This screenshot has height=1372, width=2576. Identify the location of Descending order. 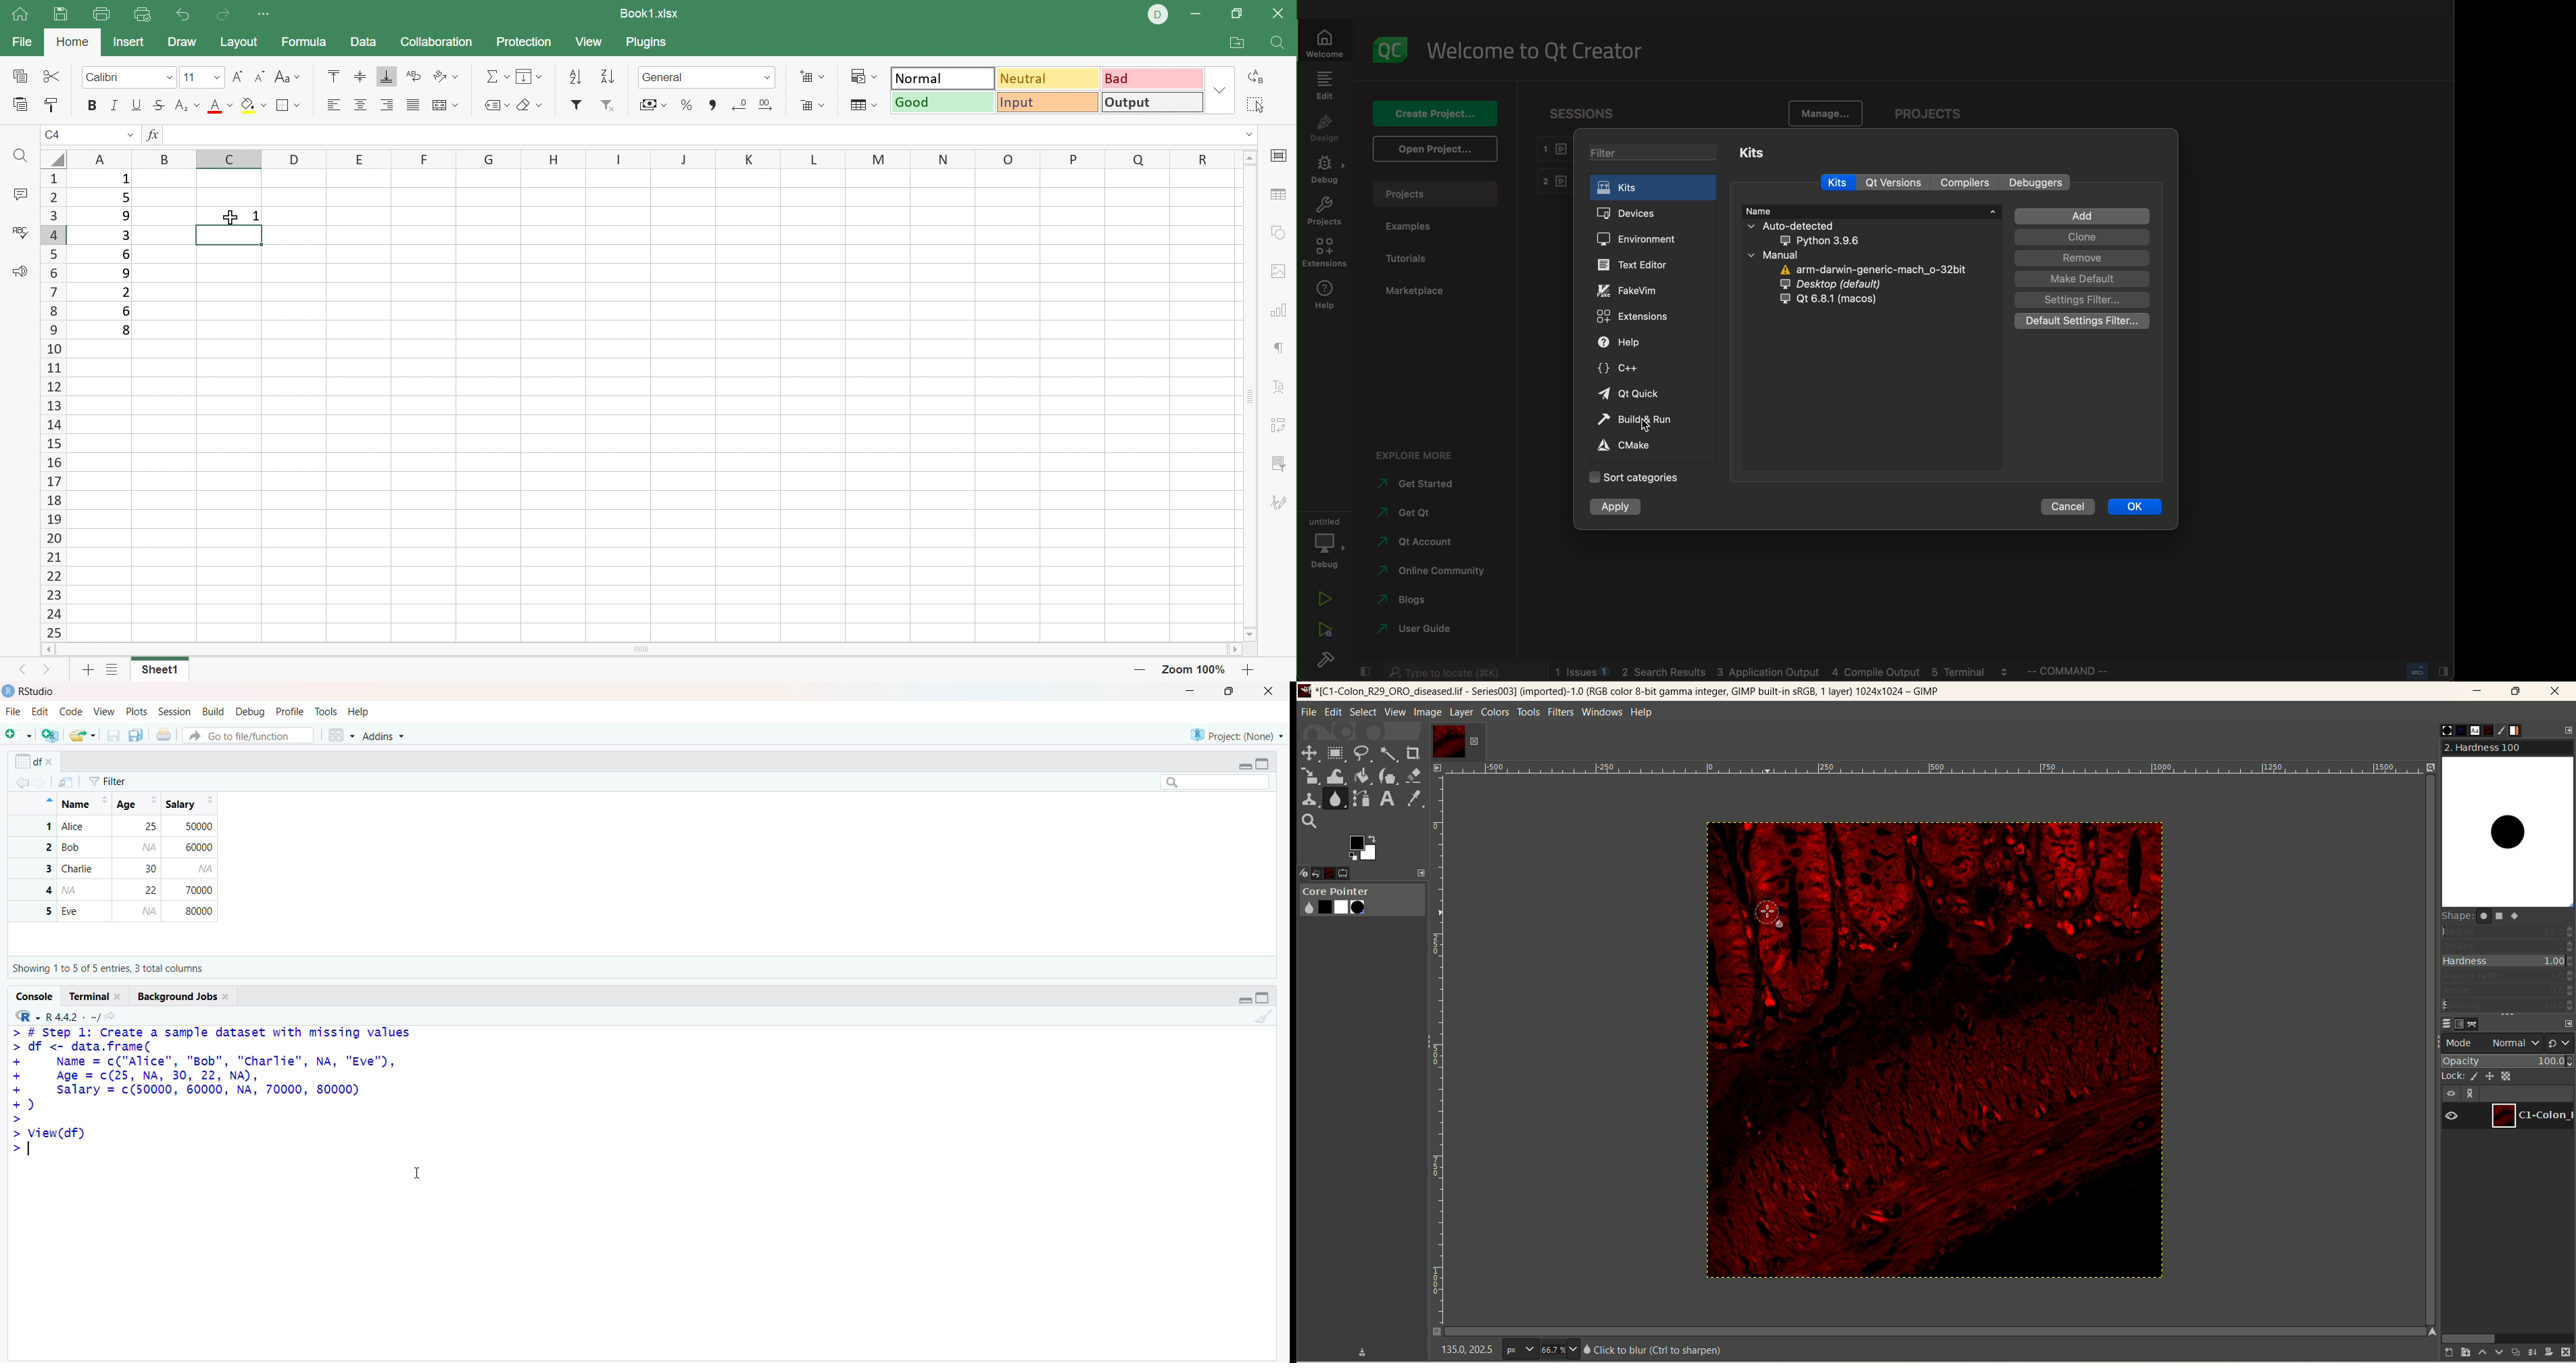
(608, 77).